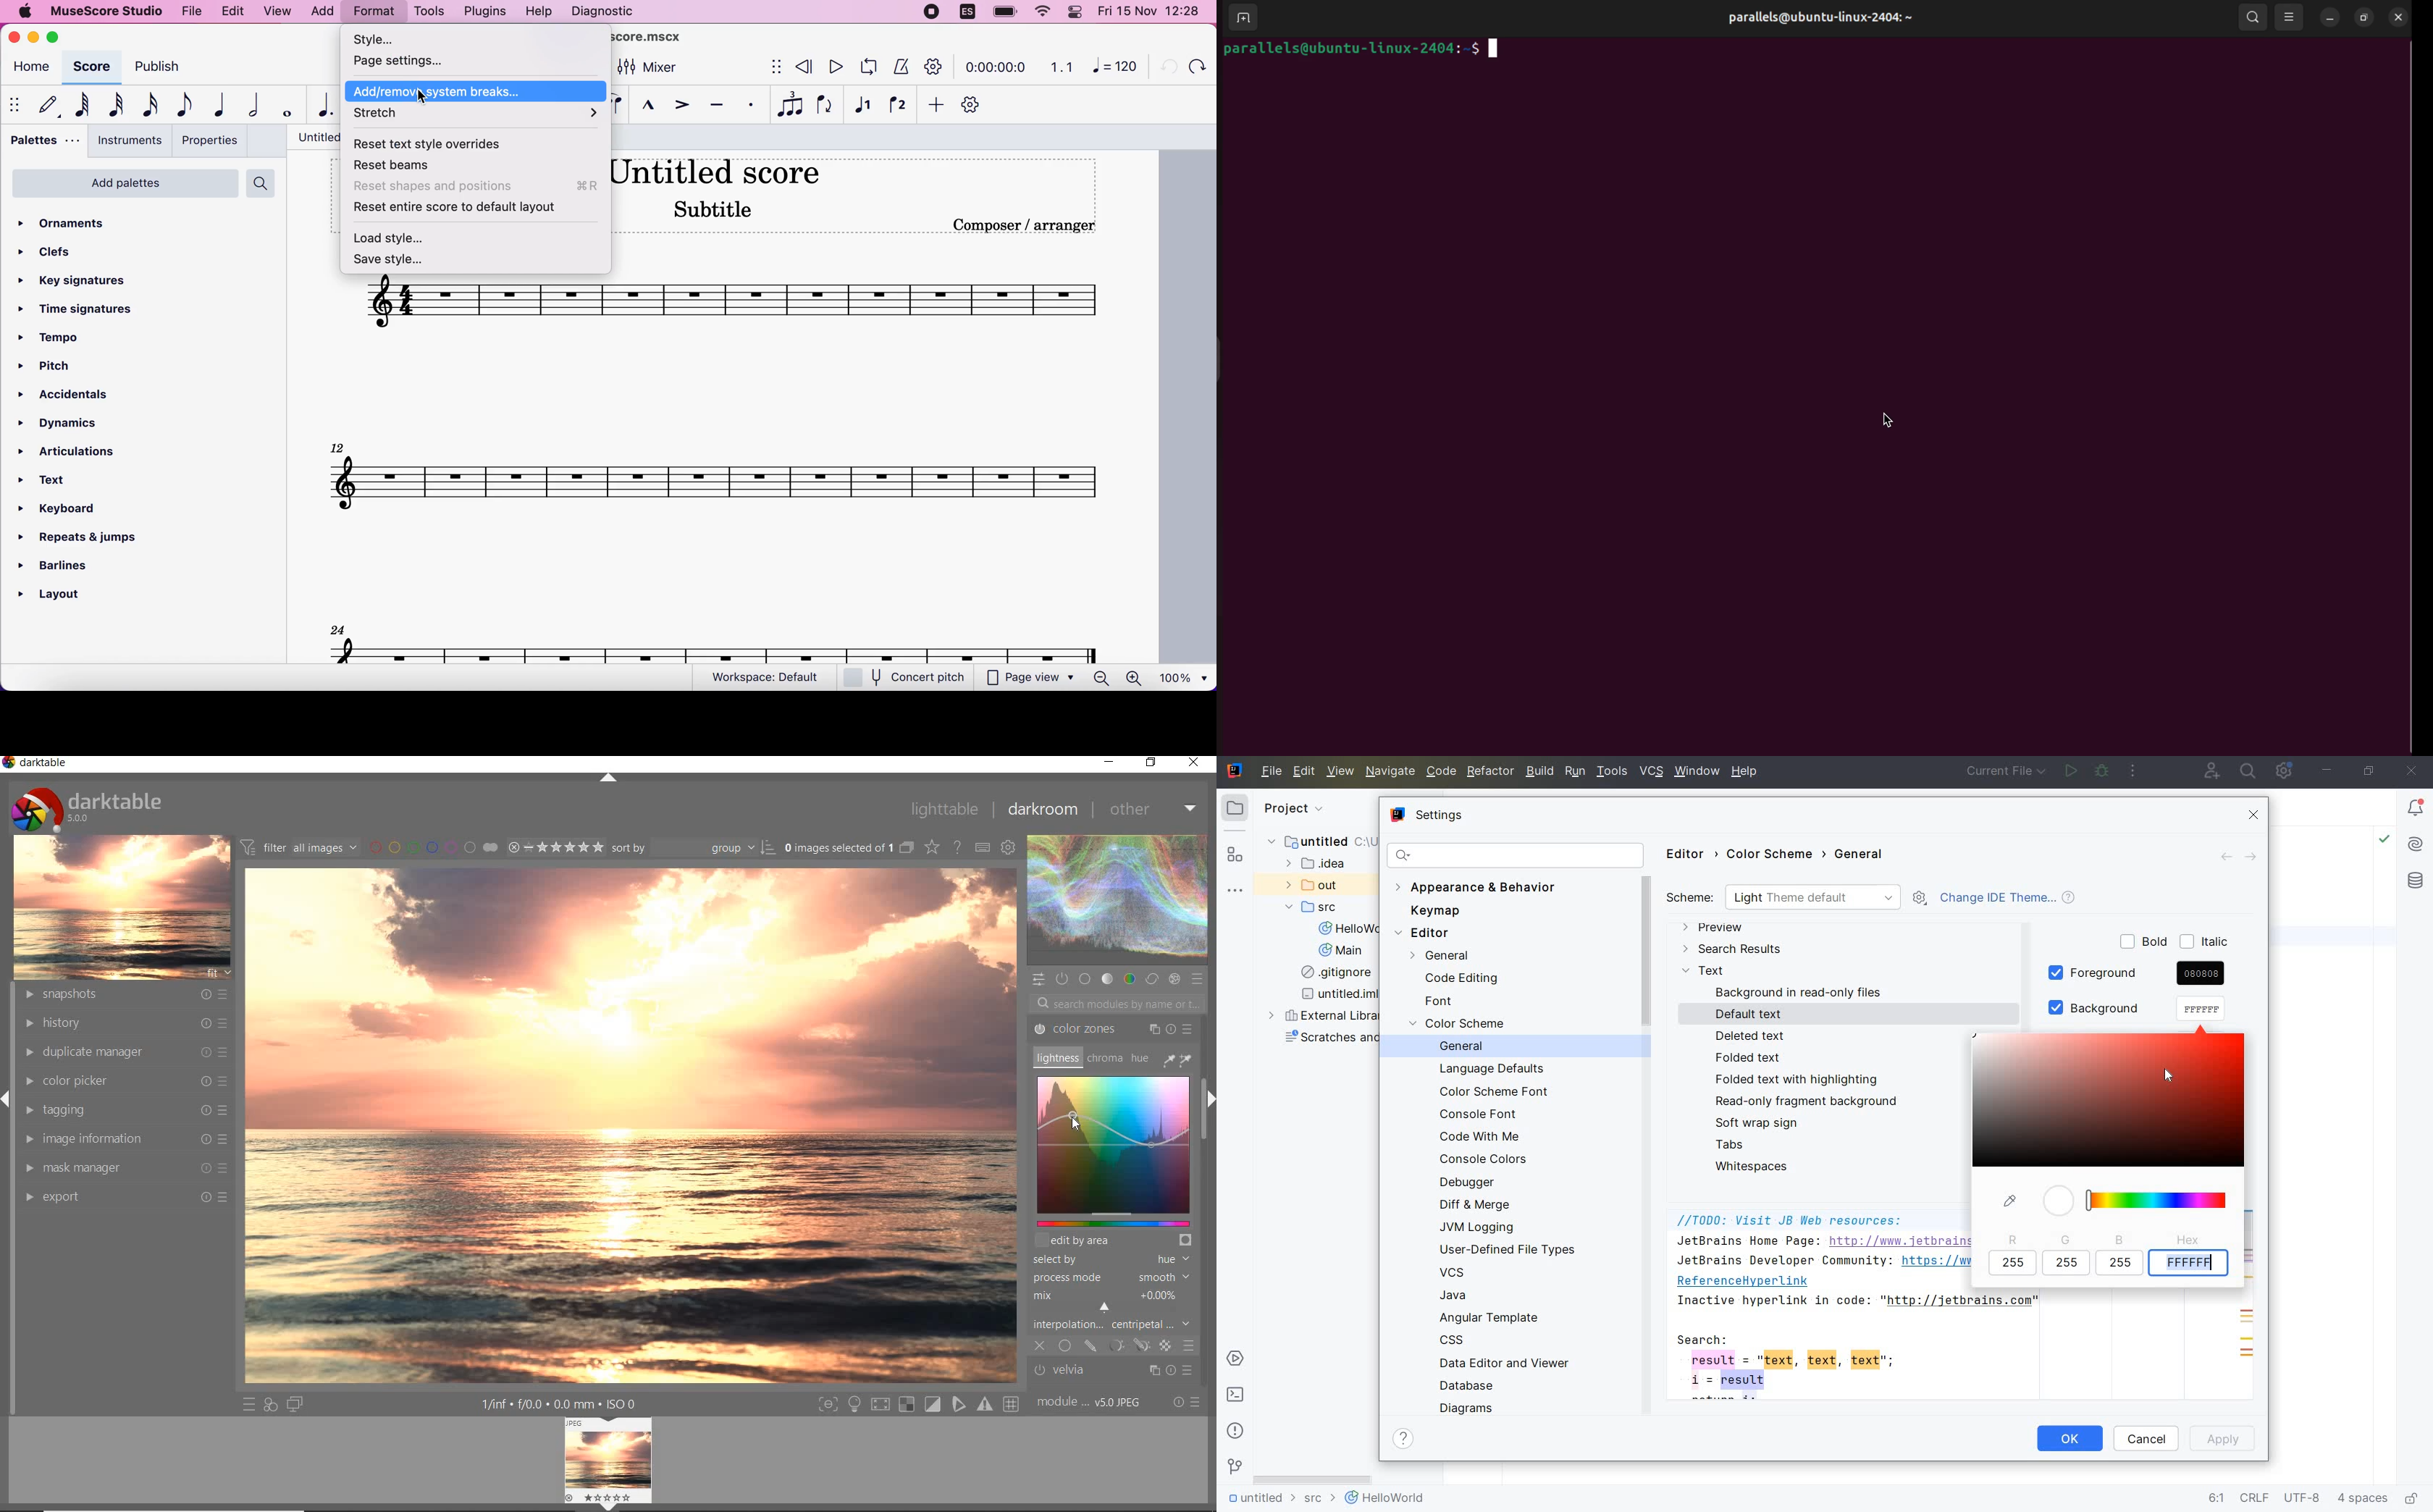  Describe the element at coordinates (439, 144) in the screenshot. I see `reset text style overrides` at that location.